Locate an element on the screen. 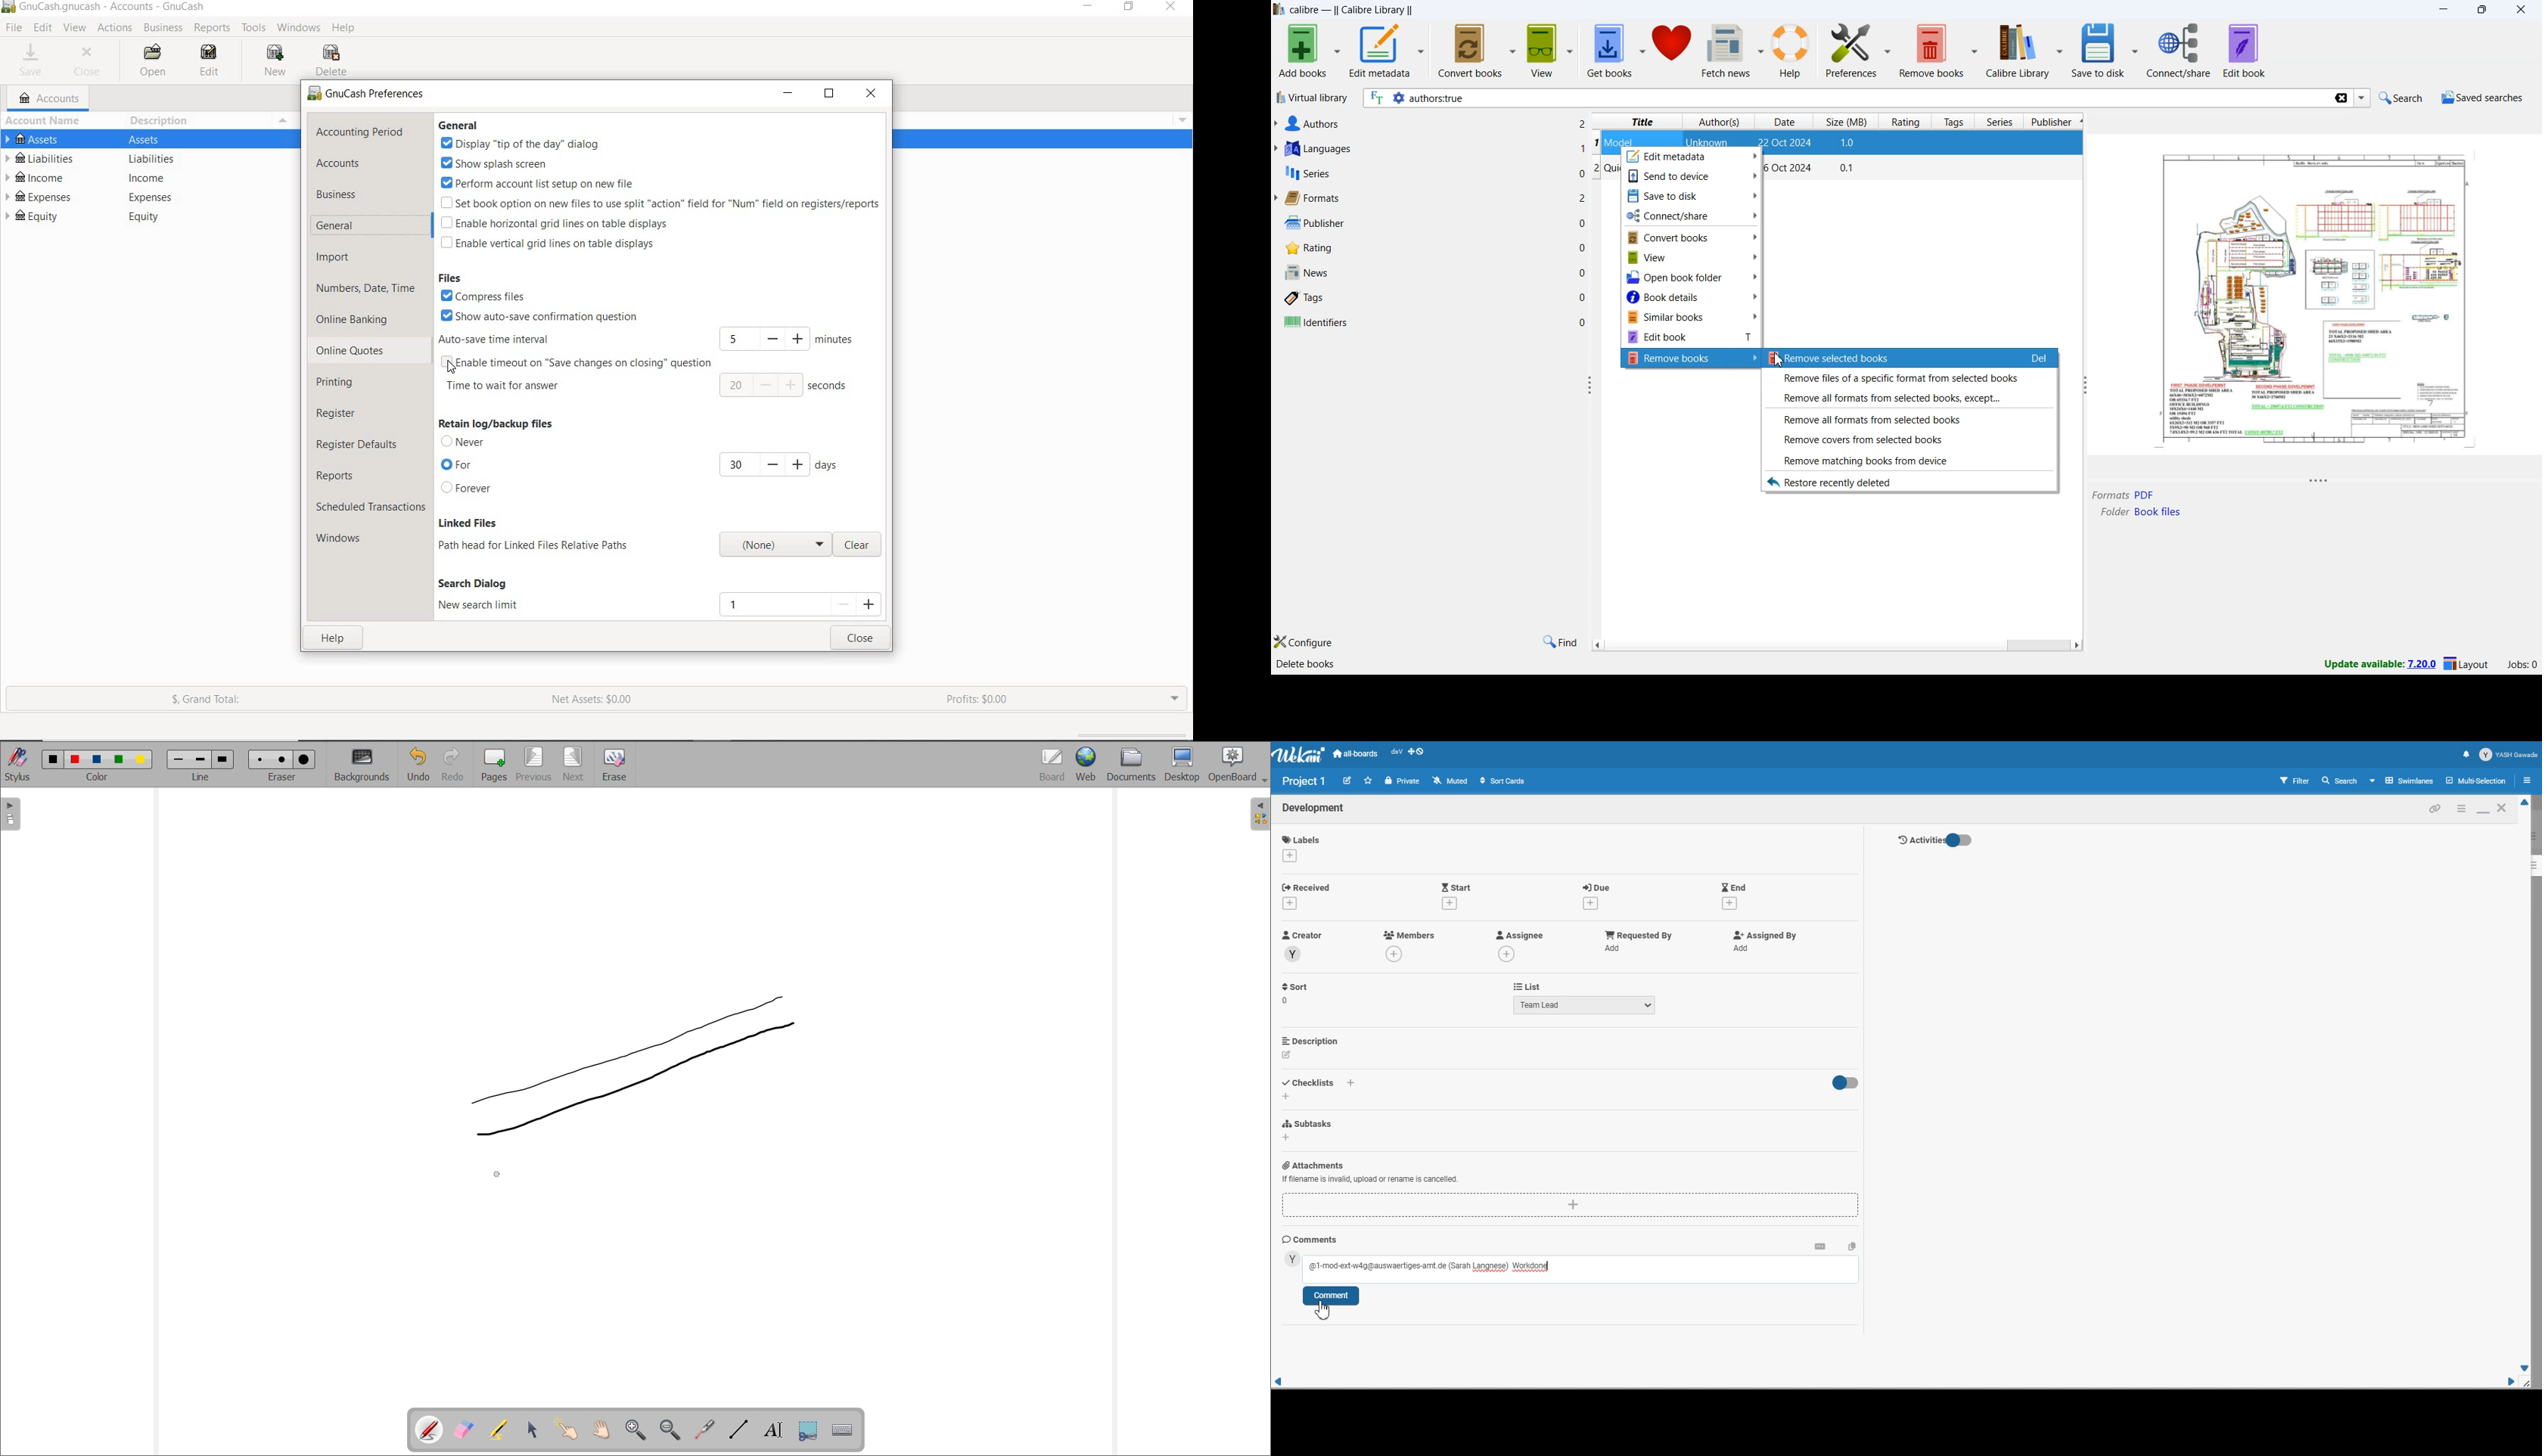  INCOME is located at coordinates (145, 177).